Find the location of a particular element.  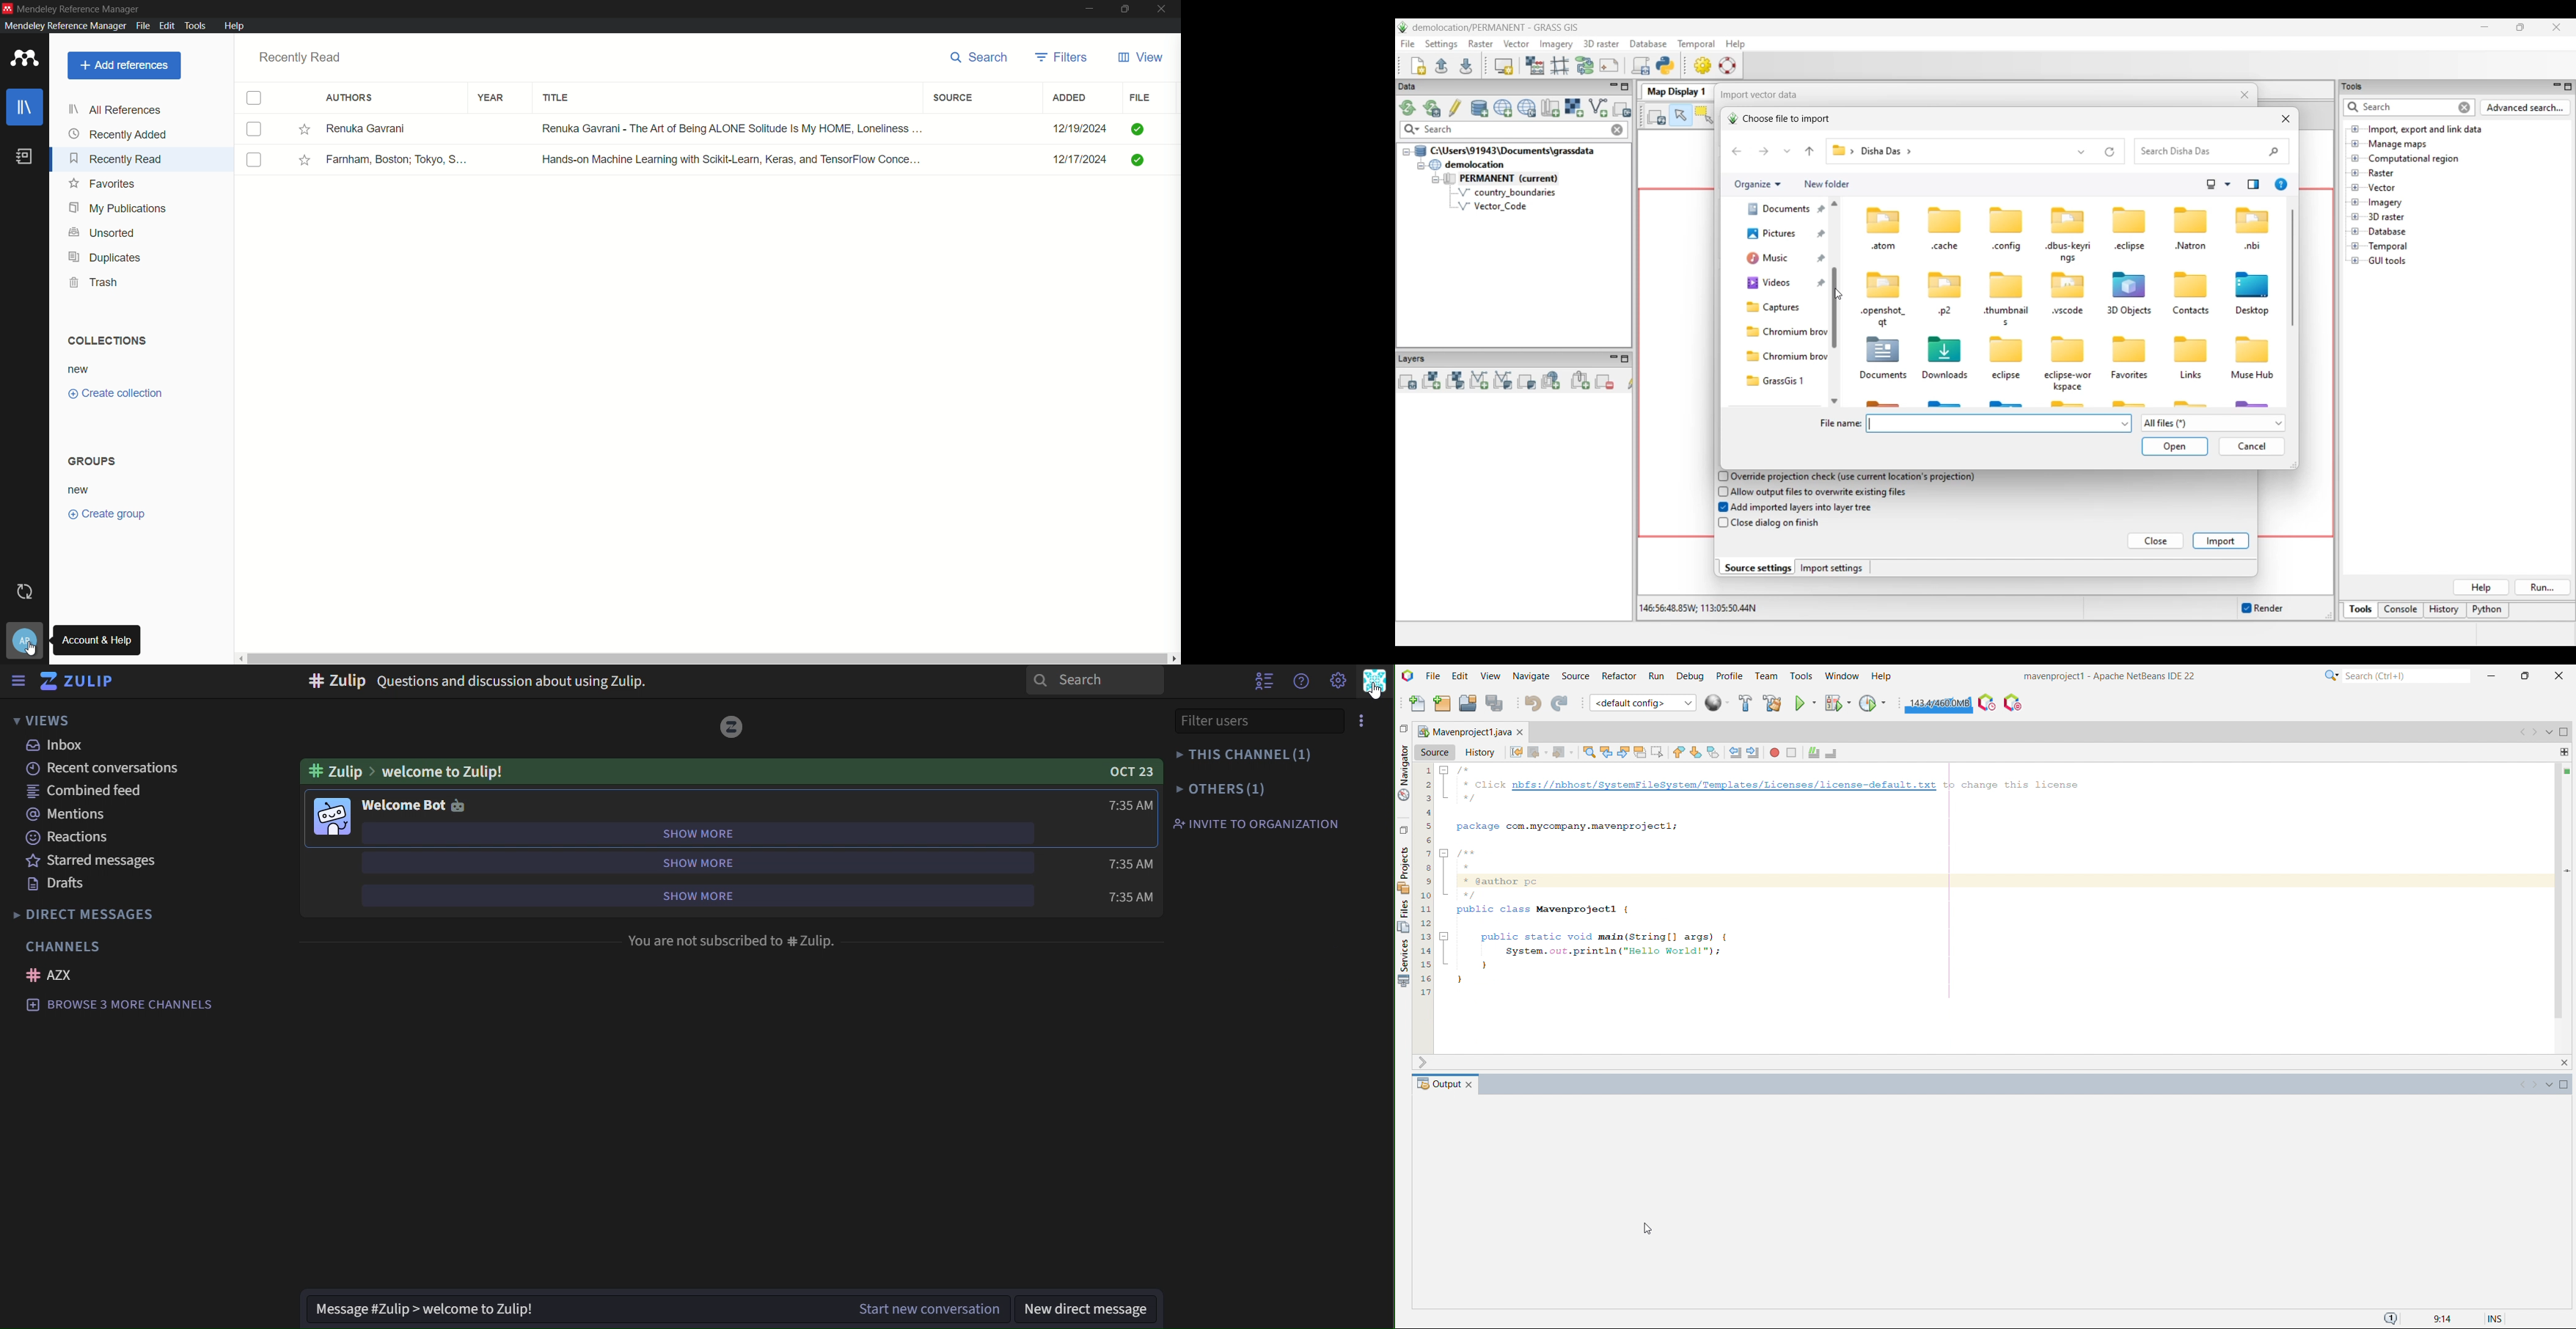

show more is located at coordinates (699, 862).